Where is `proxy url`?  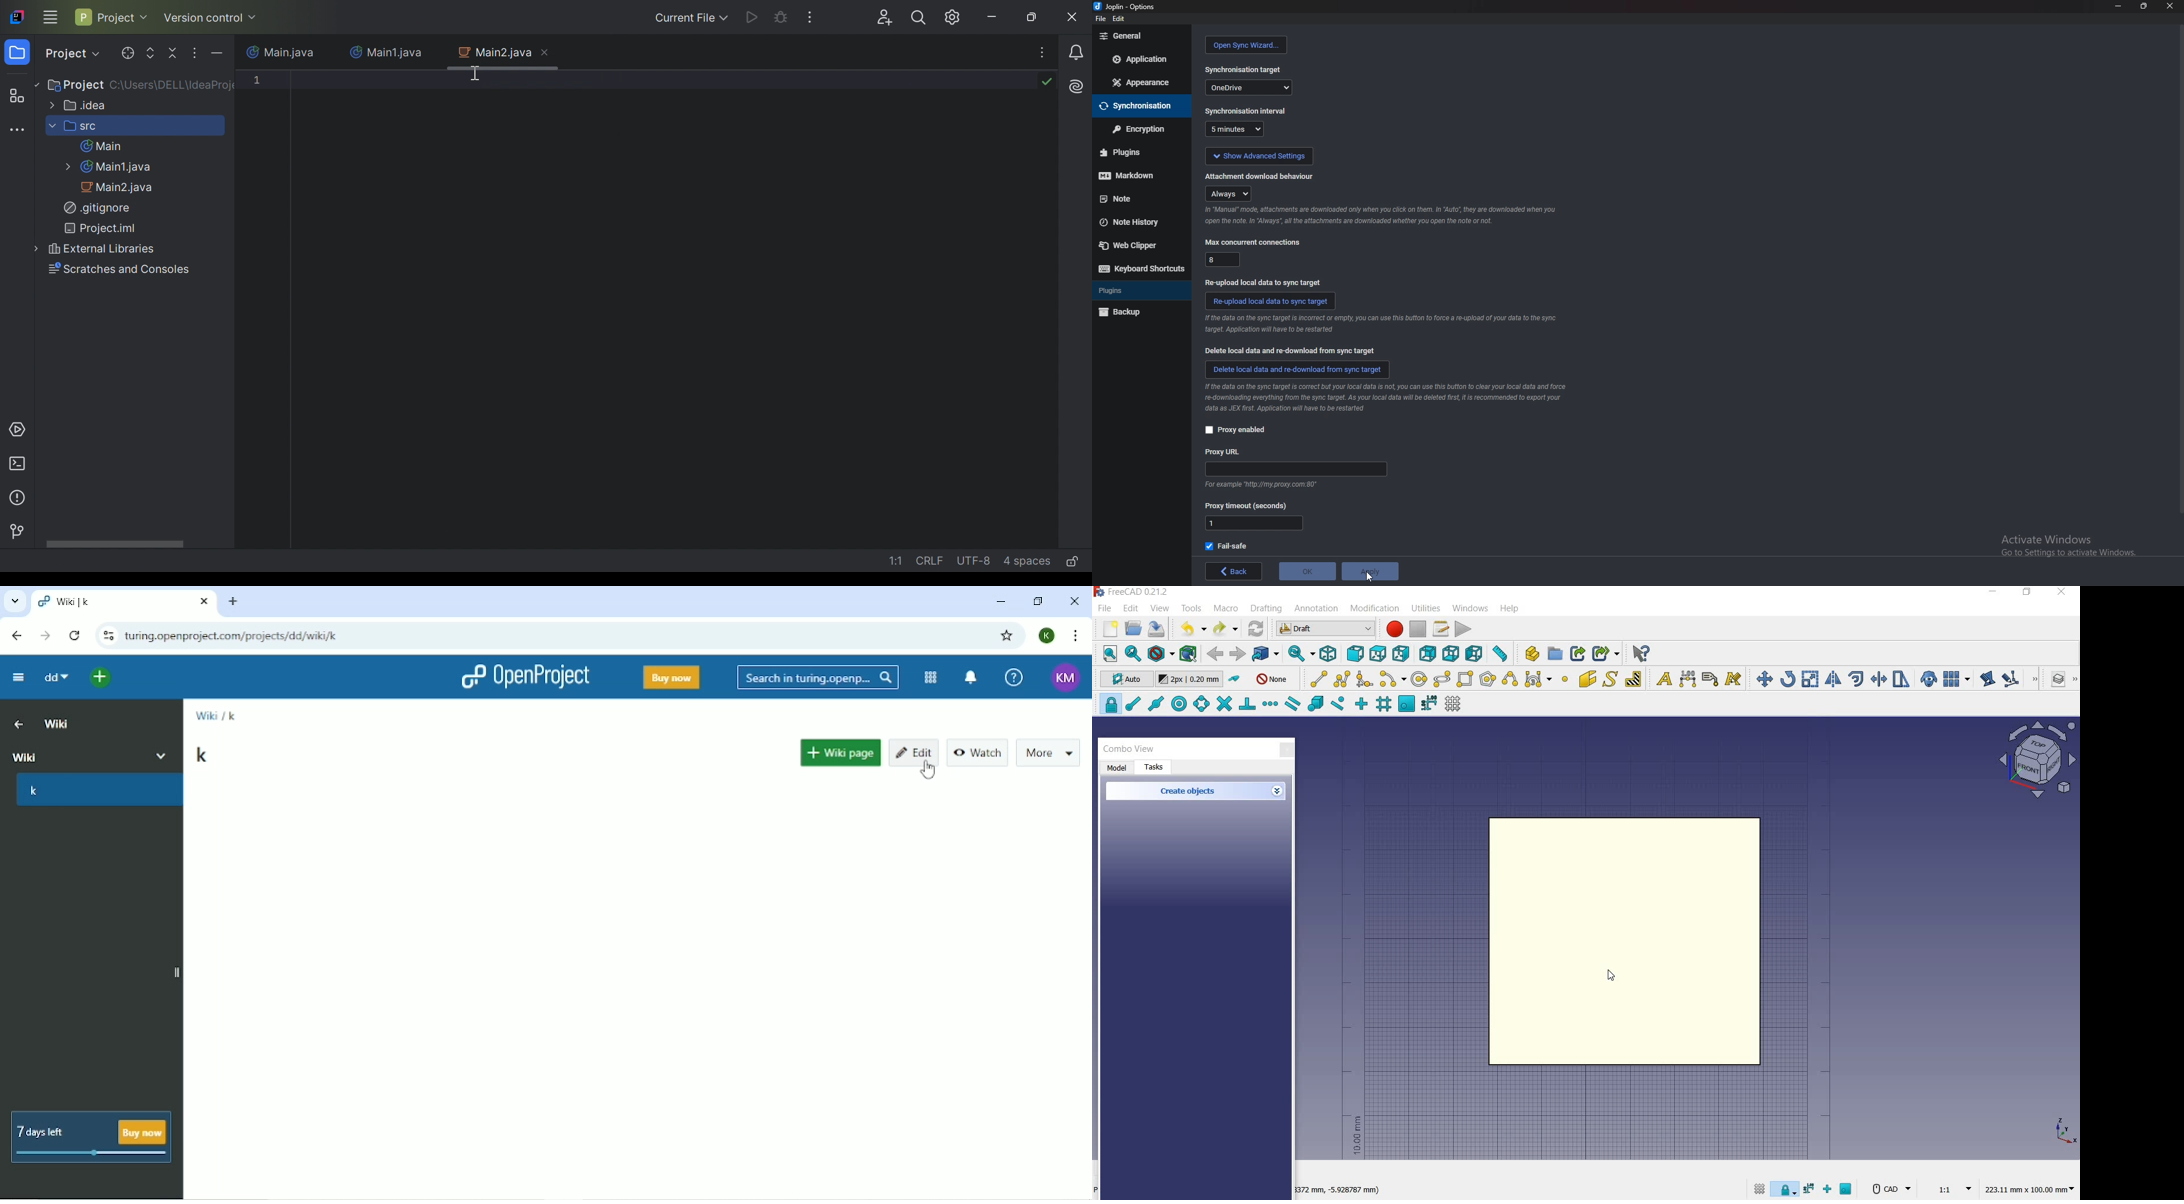
proxy url is located at coordinates (1227, 453).